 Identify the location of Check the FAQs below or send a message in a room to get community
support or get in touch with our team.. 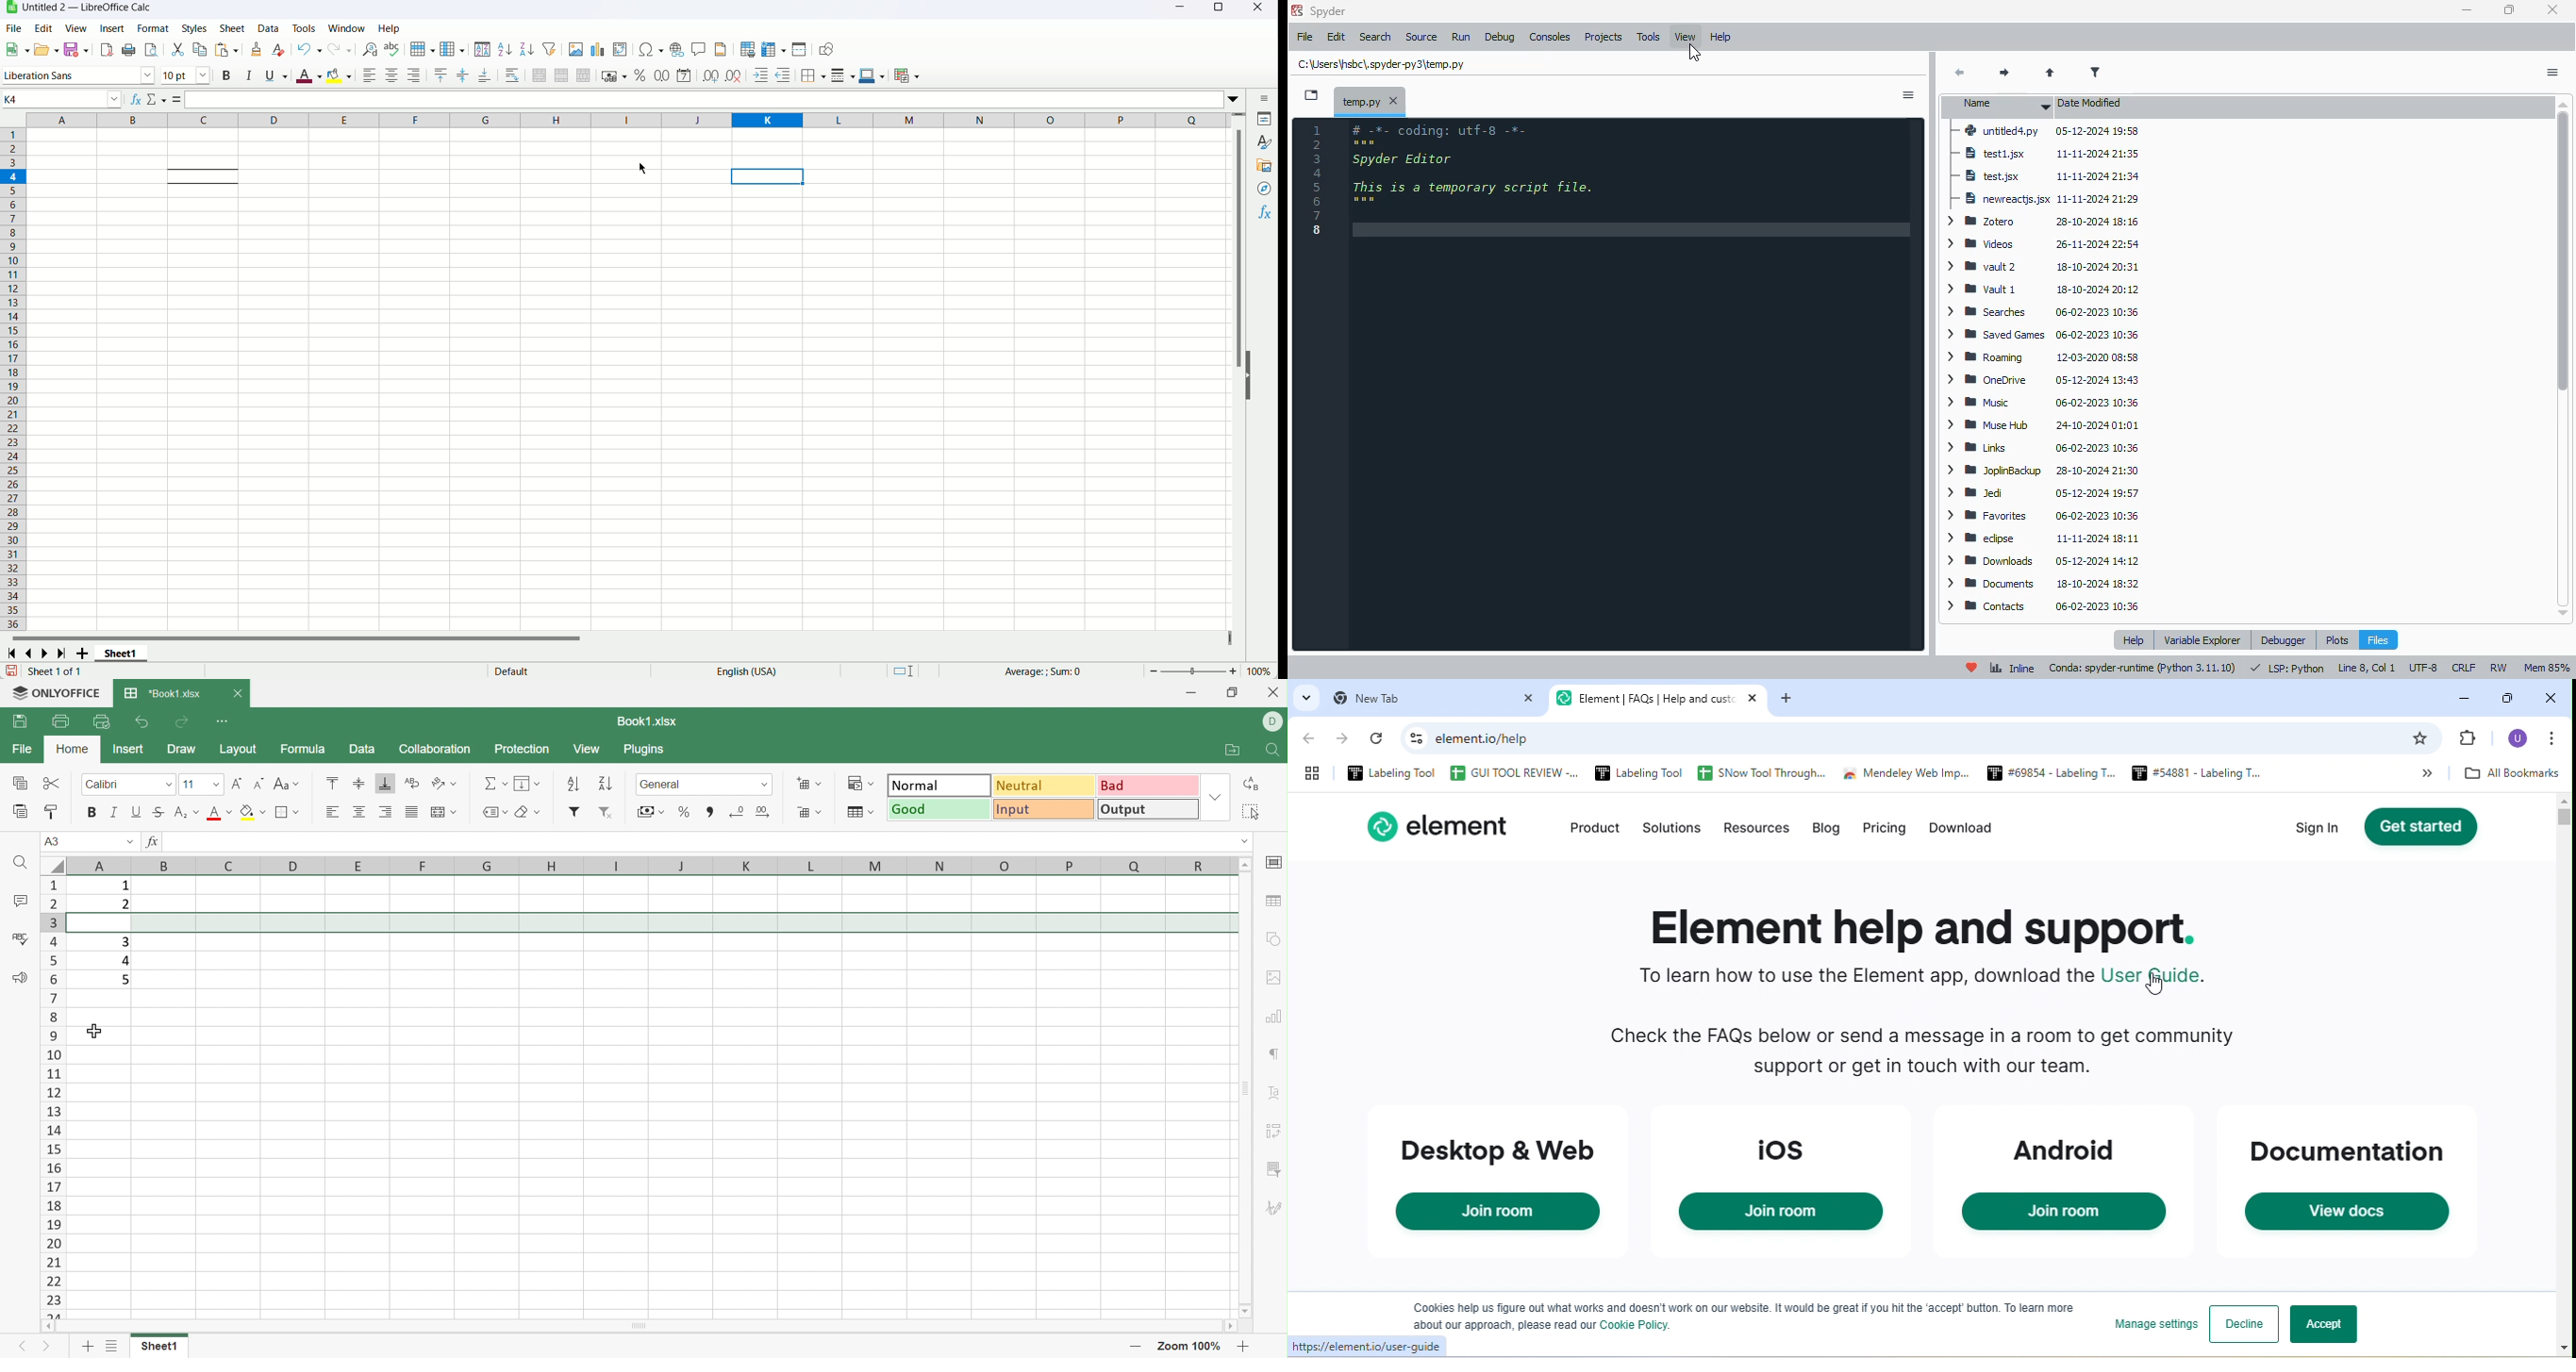
(1948, 1051).